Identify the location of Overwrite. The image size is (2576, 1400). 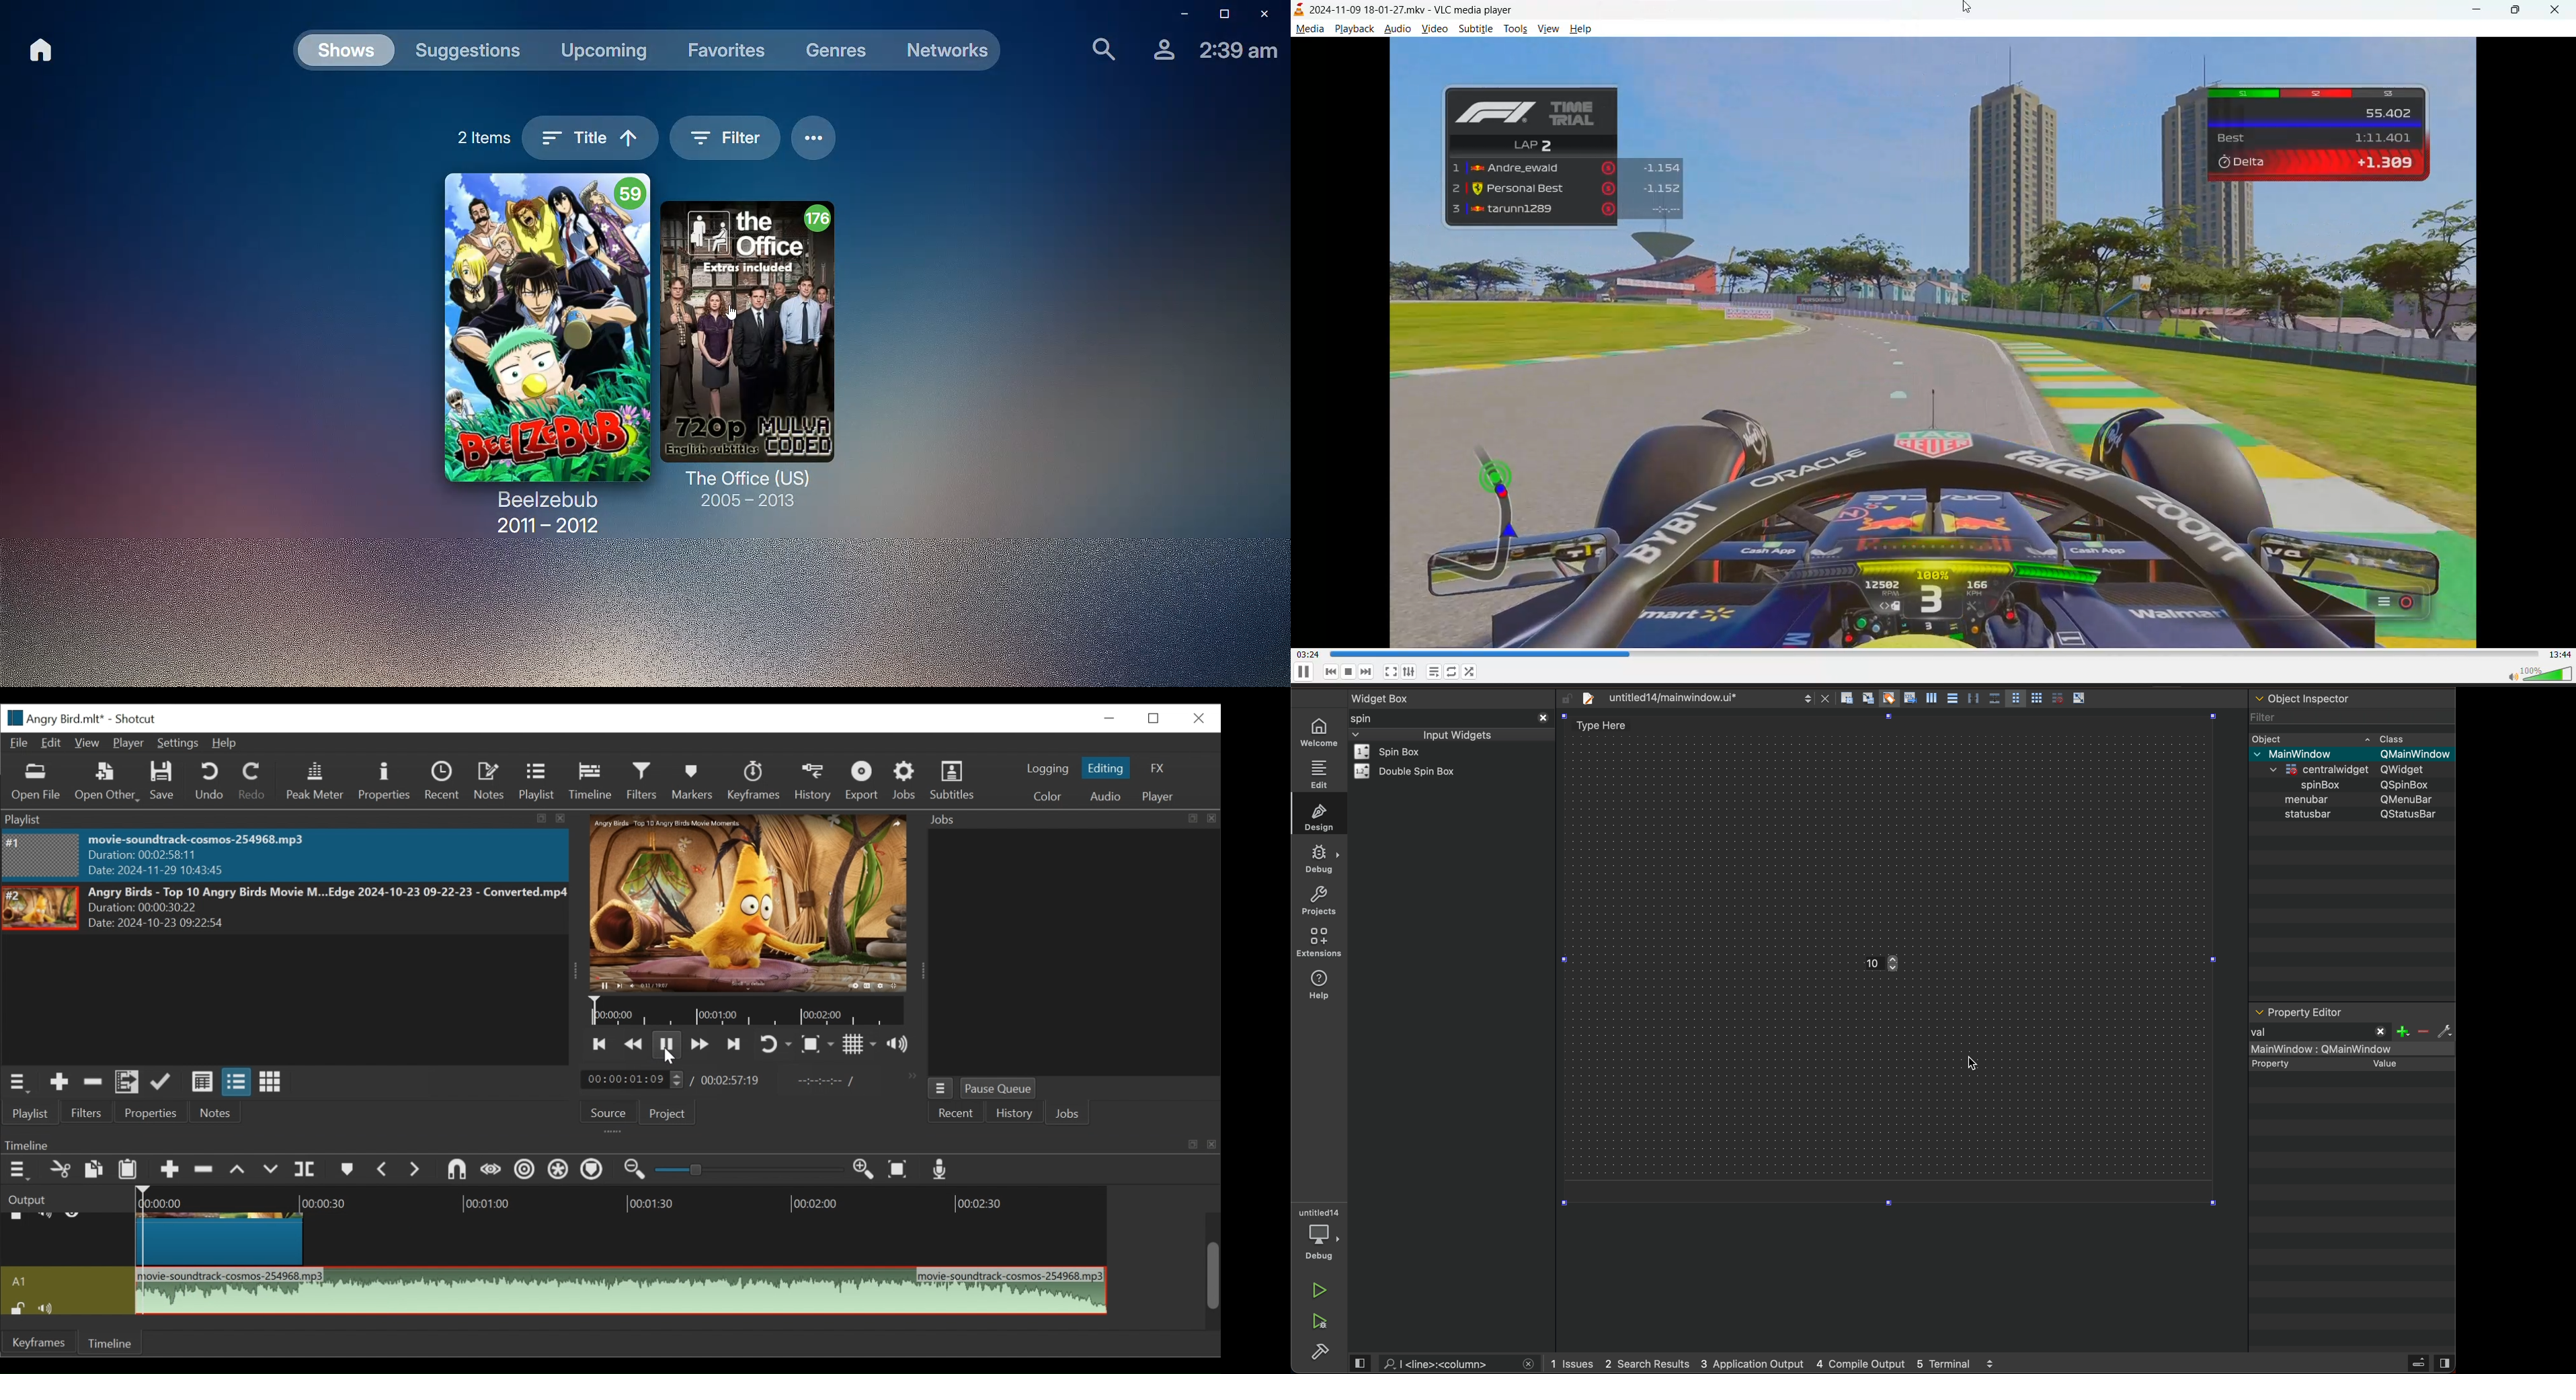
(272, 1170).